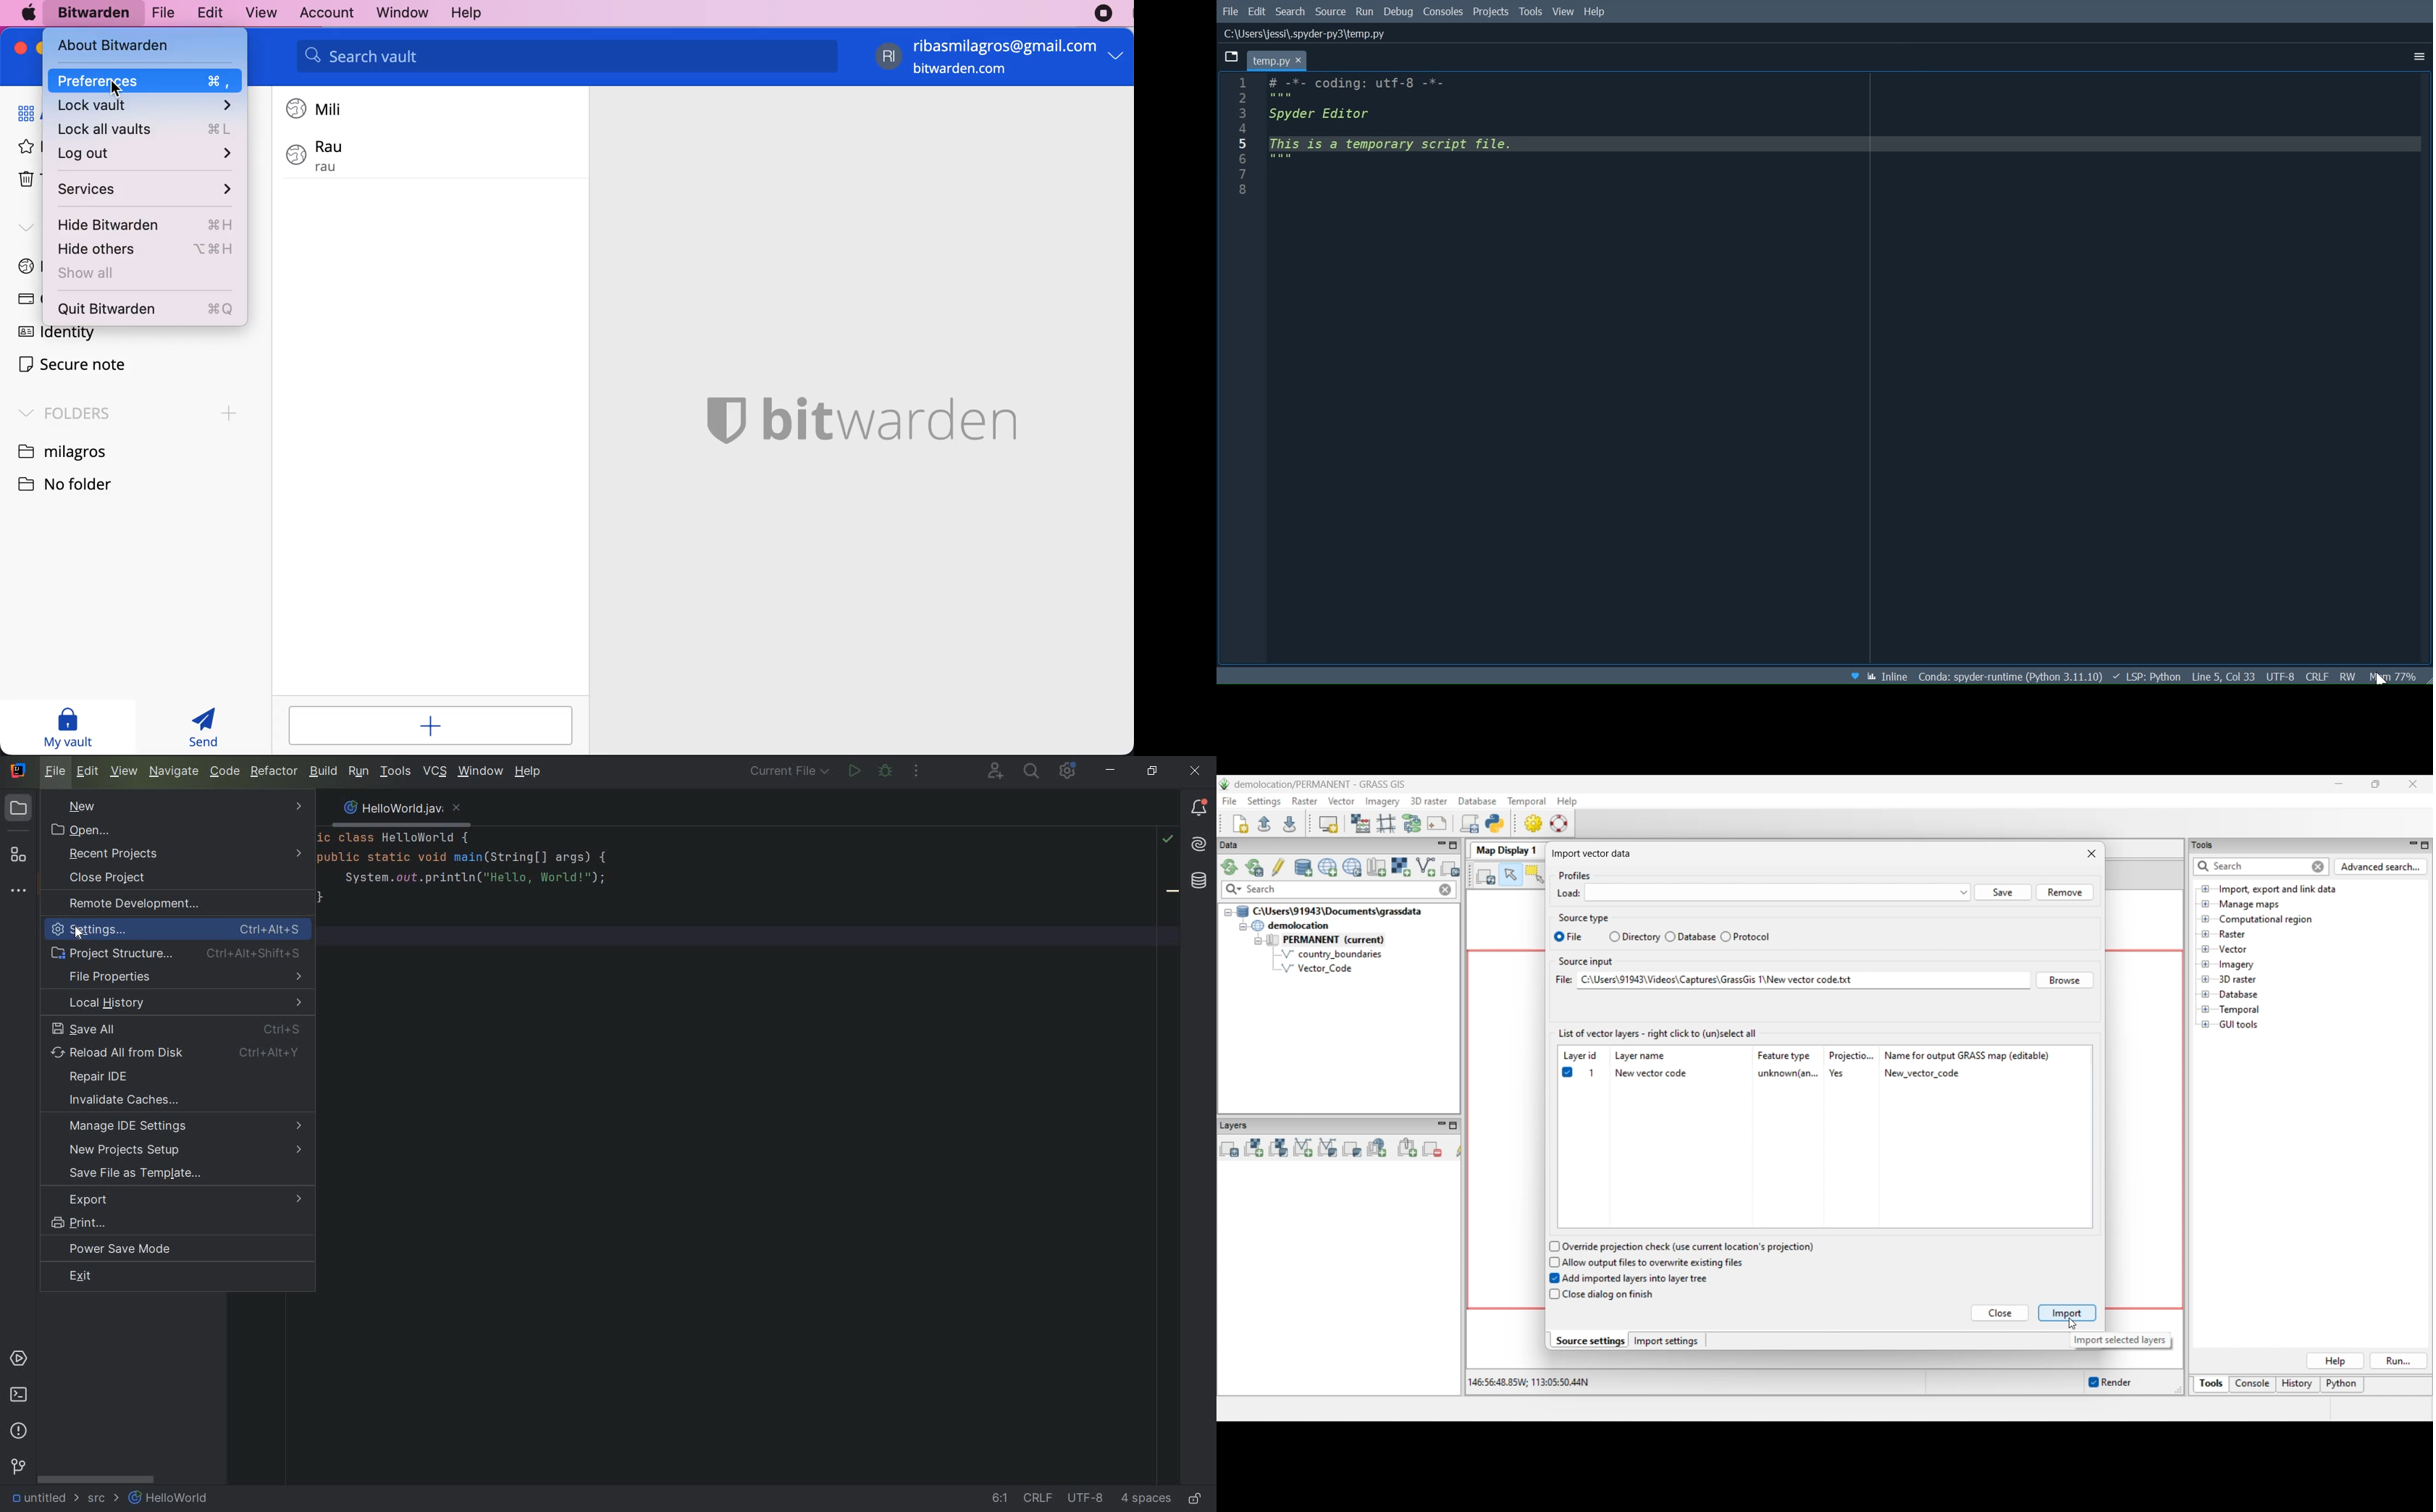  I want to click on Tools, so click(1531, 13).